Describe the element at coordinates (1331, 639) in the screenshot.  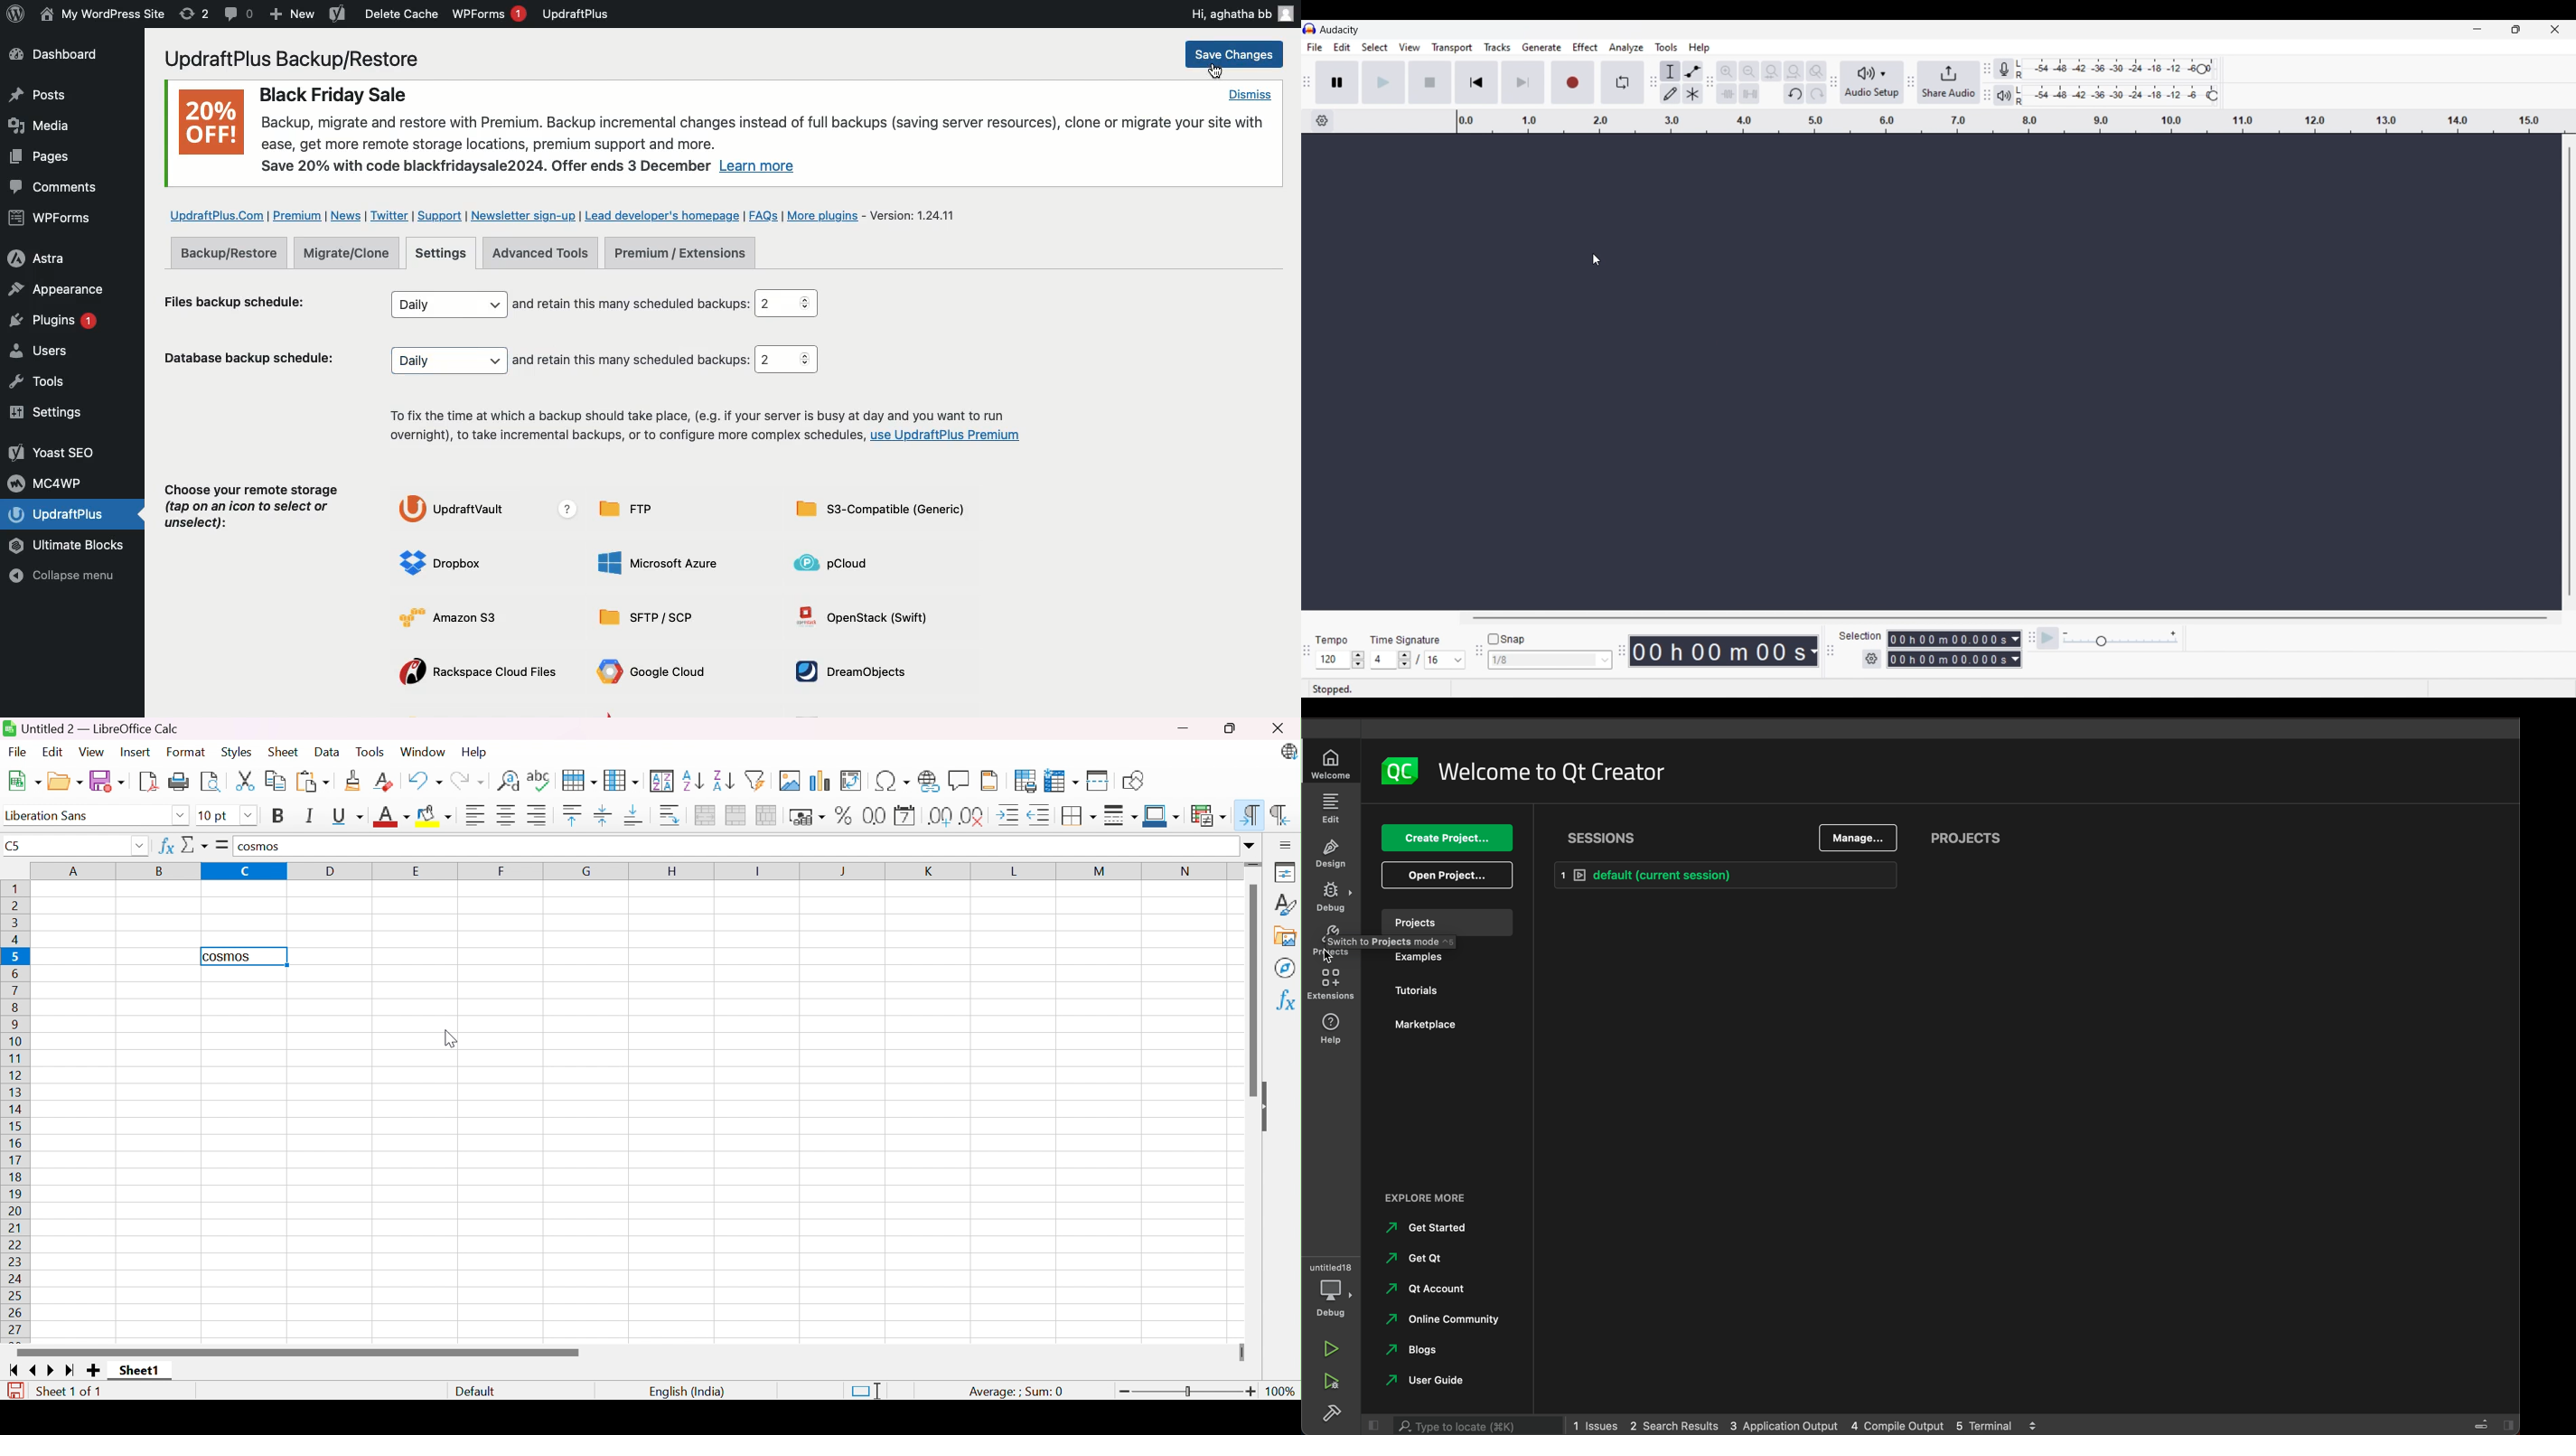
I see `Tempo` at that location.